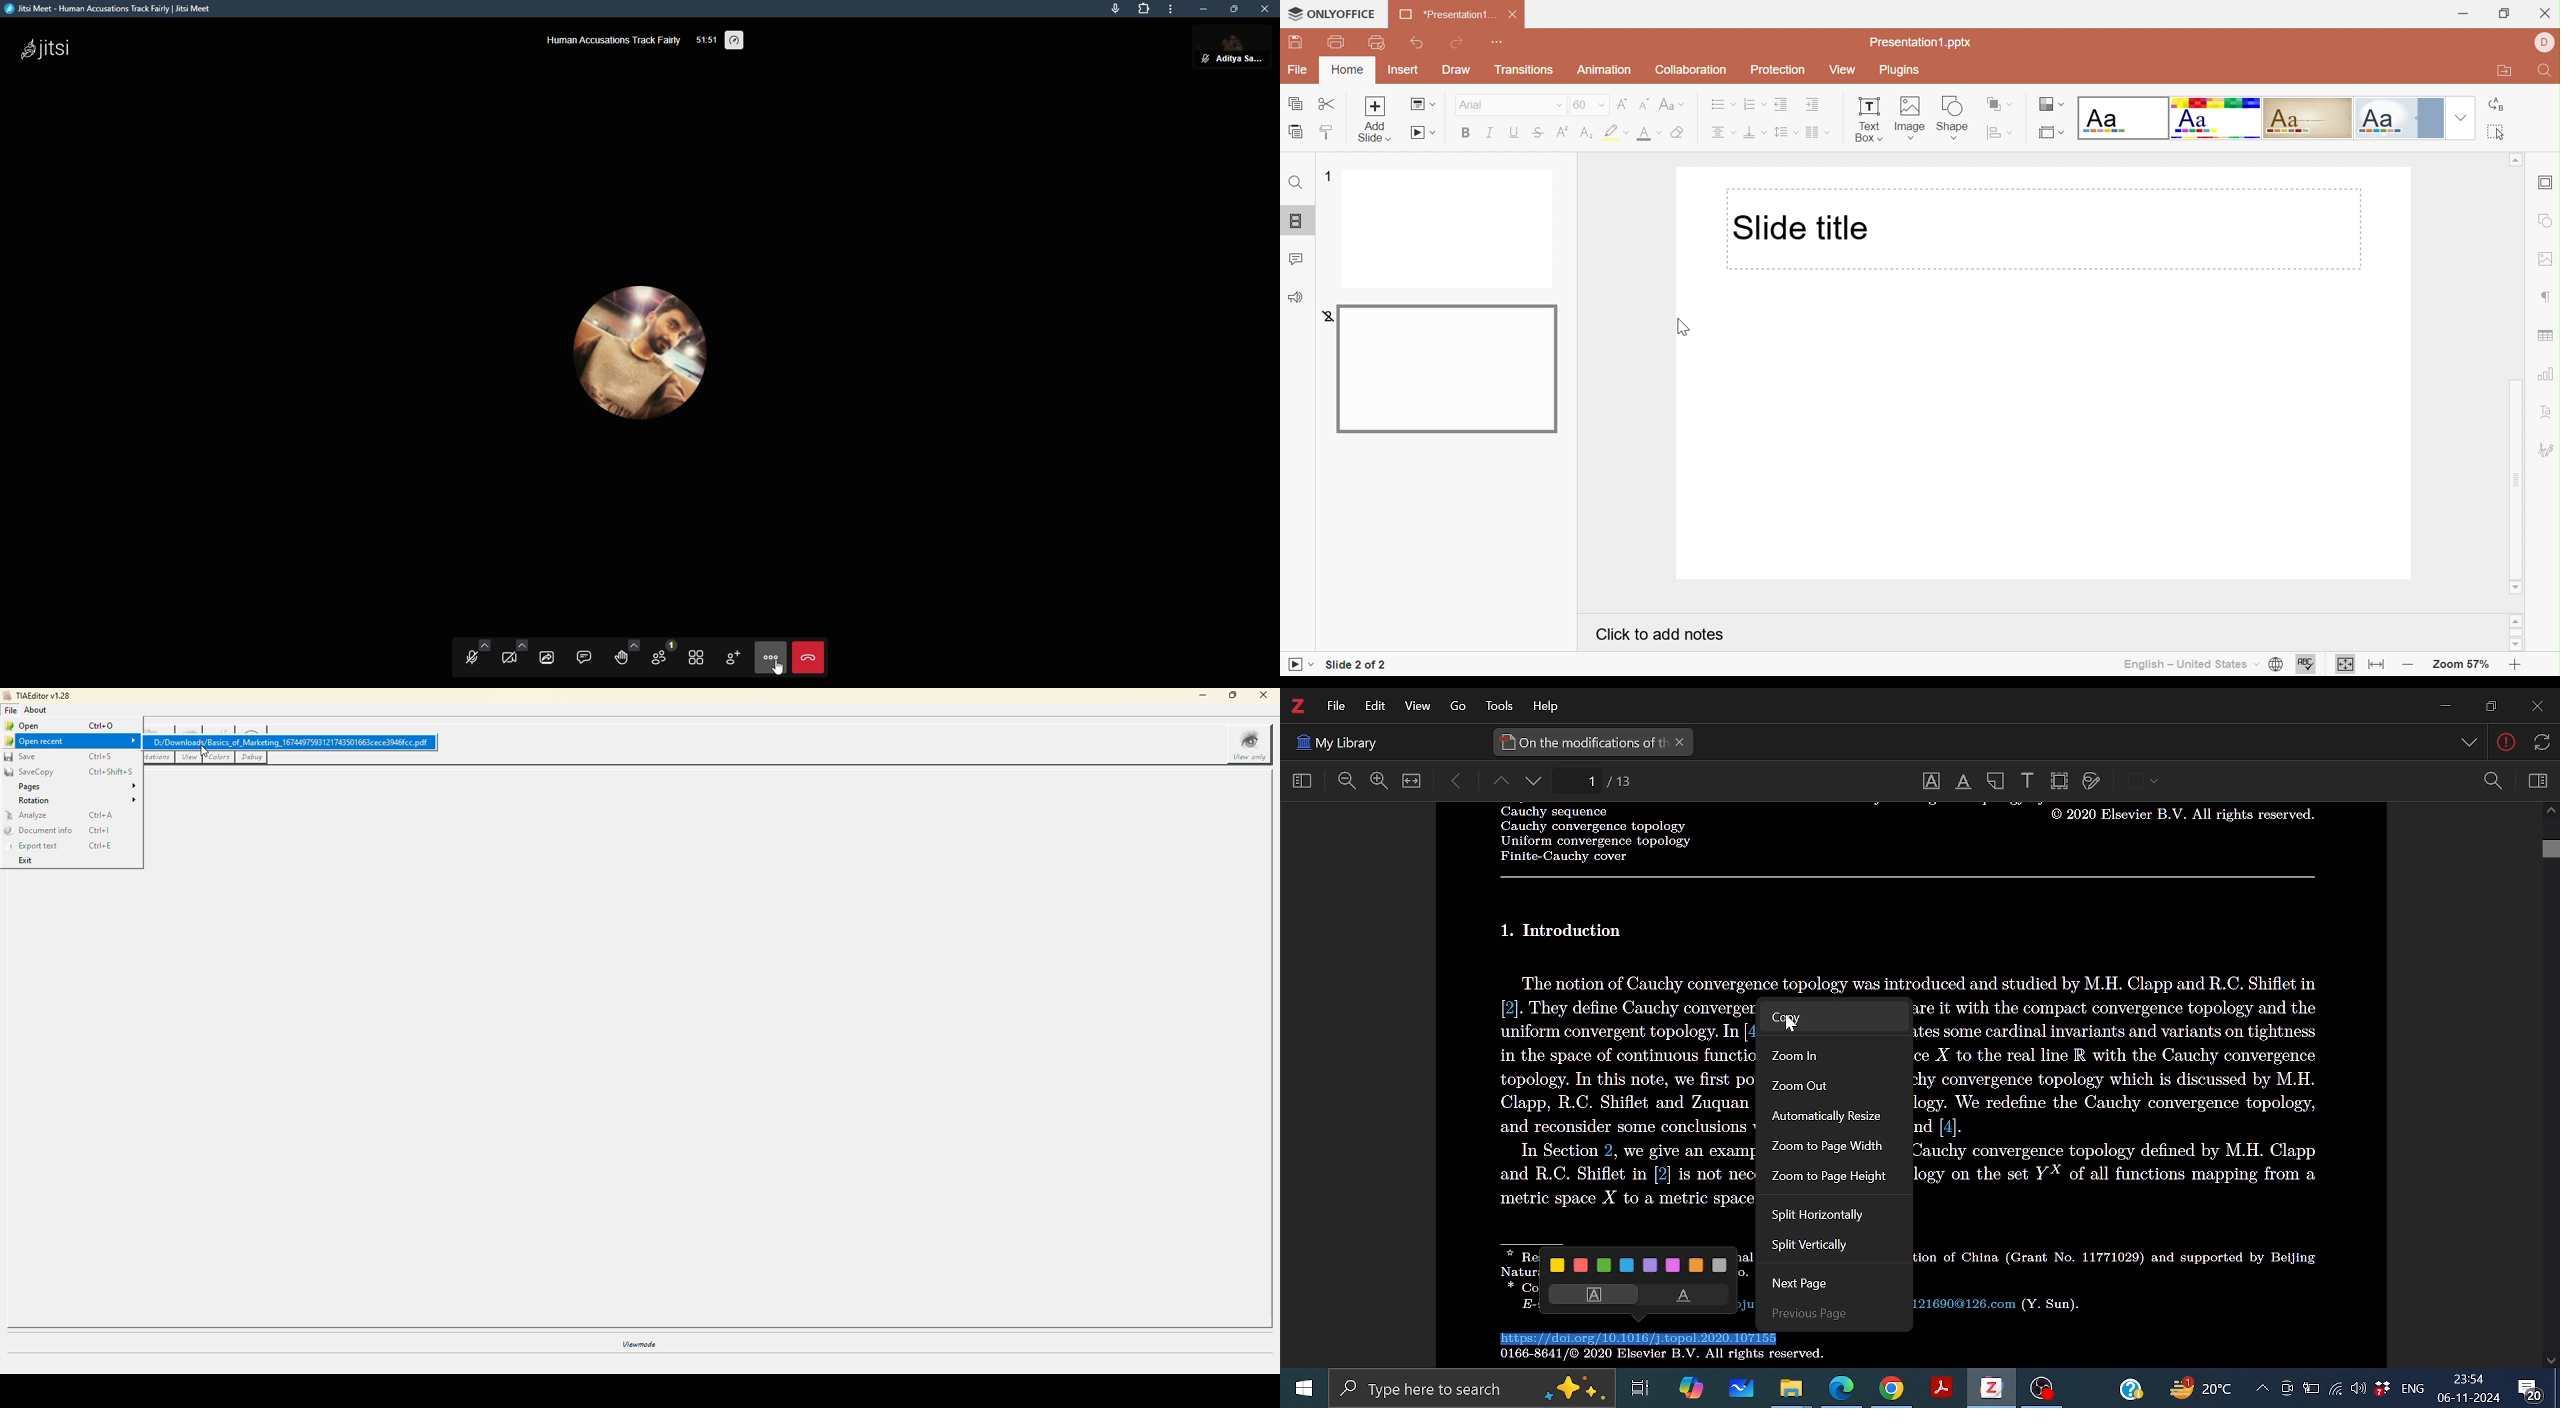 The height and width of the screenshot is (1428, 2576). Describe the element at coordinates (696, 657) in the screenshot. I see `toggle tile view` at that location.